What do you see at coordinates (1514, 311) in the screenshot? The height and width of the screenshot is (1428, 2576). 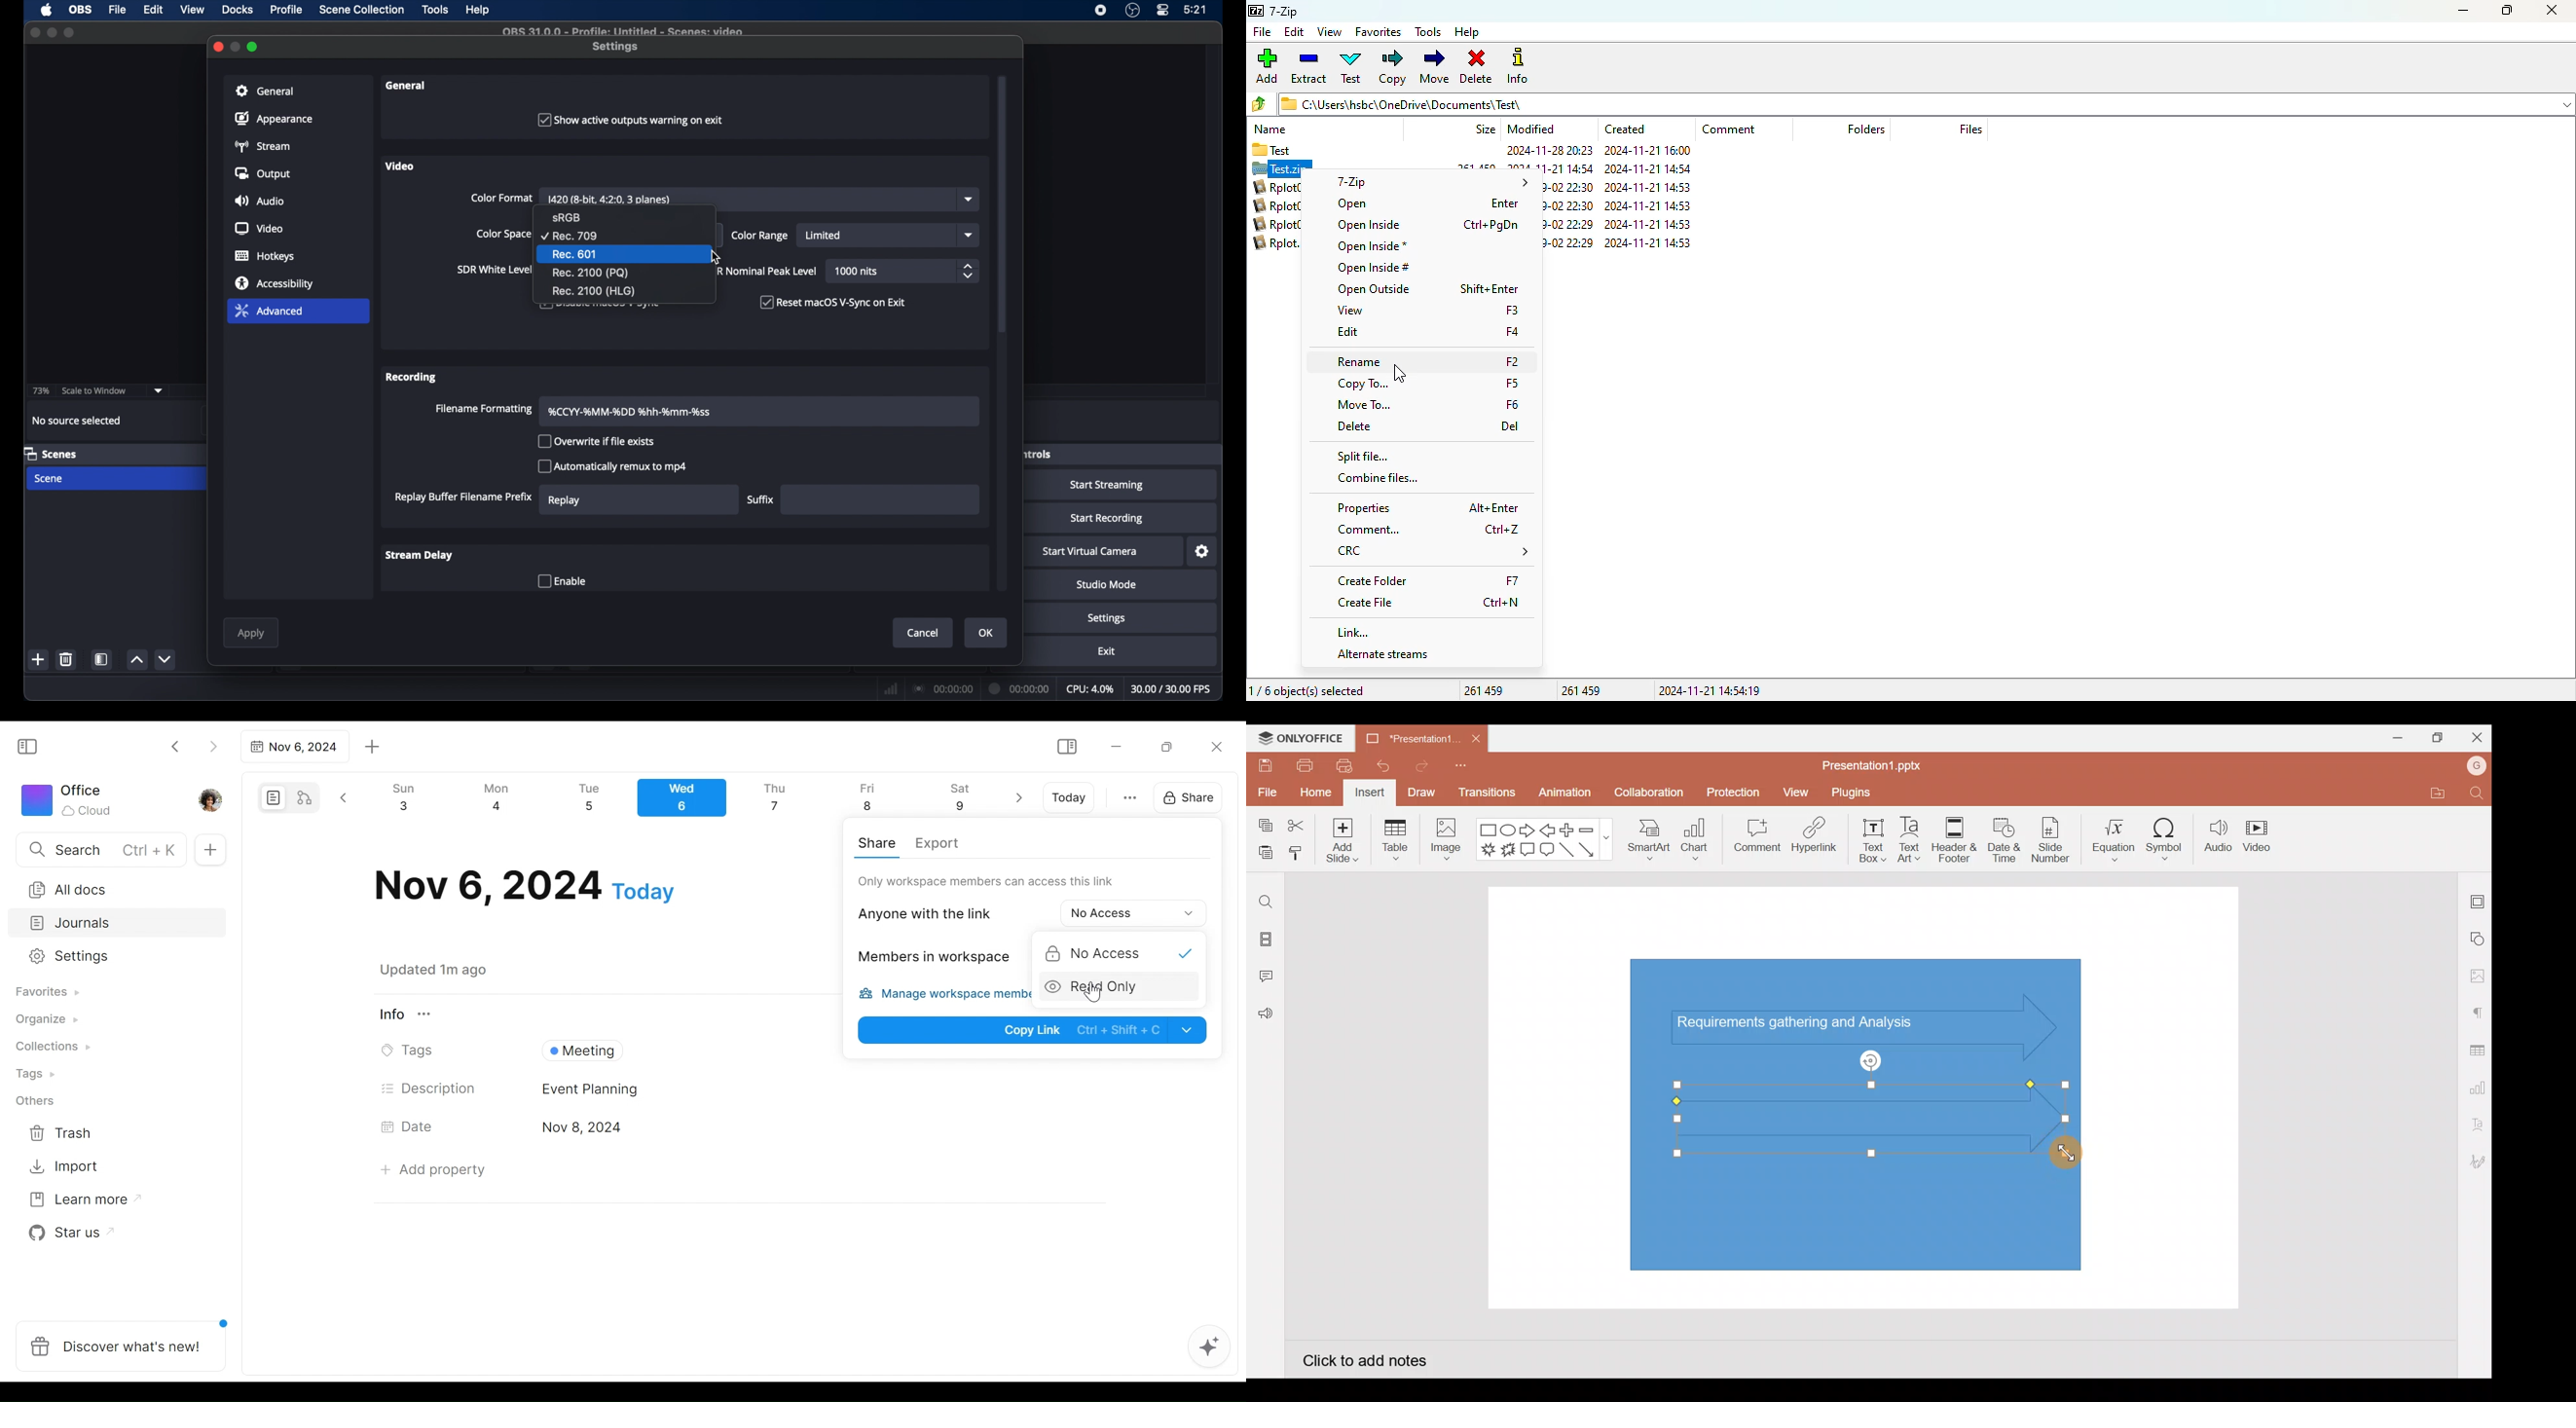 I see `F3` at bounding box center [1514, 311].